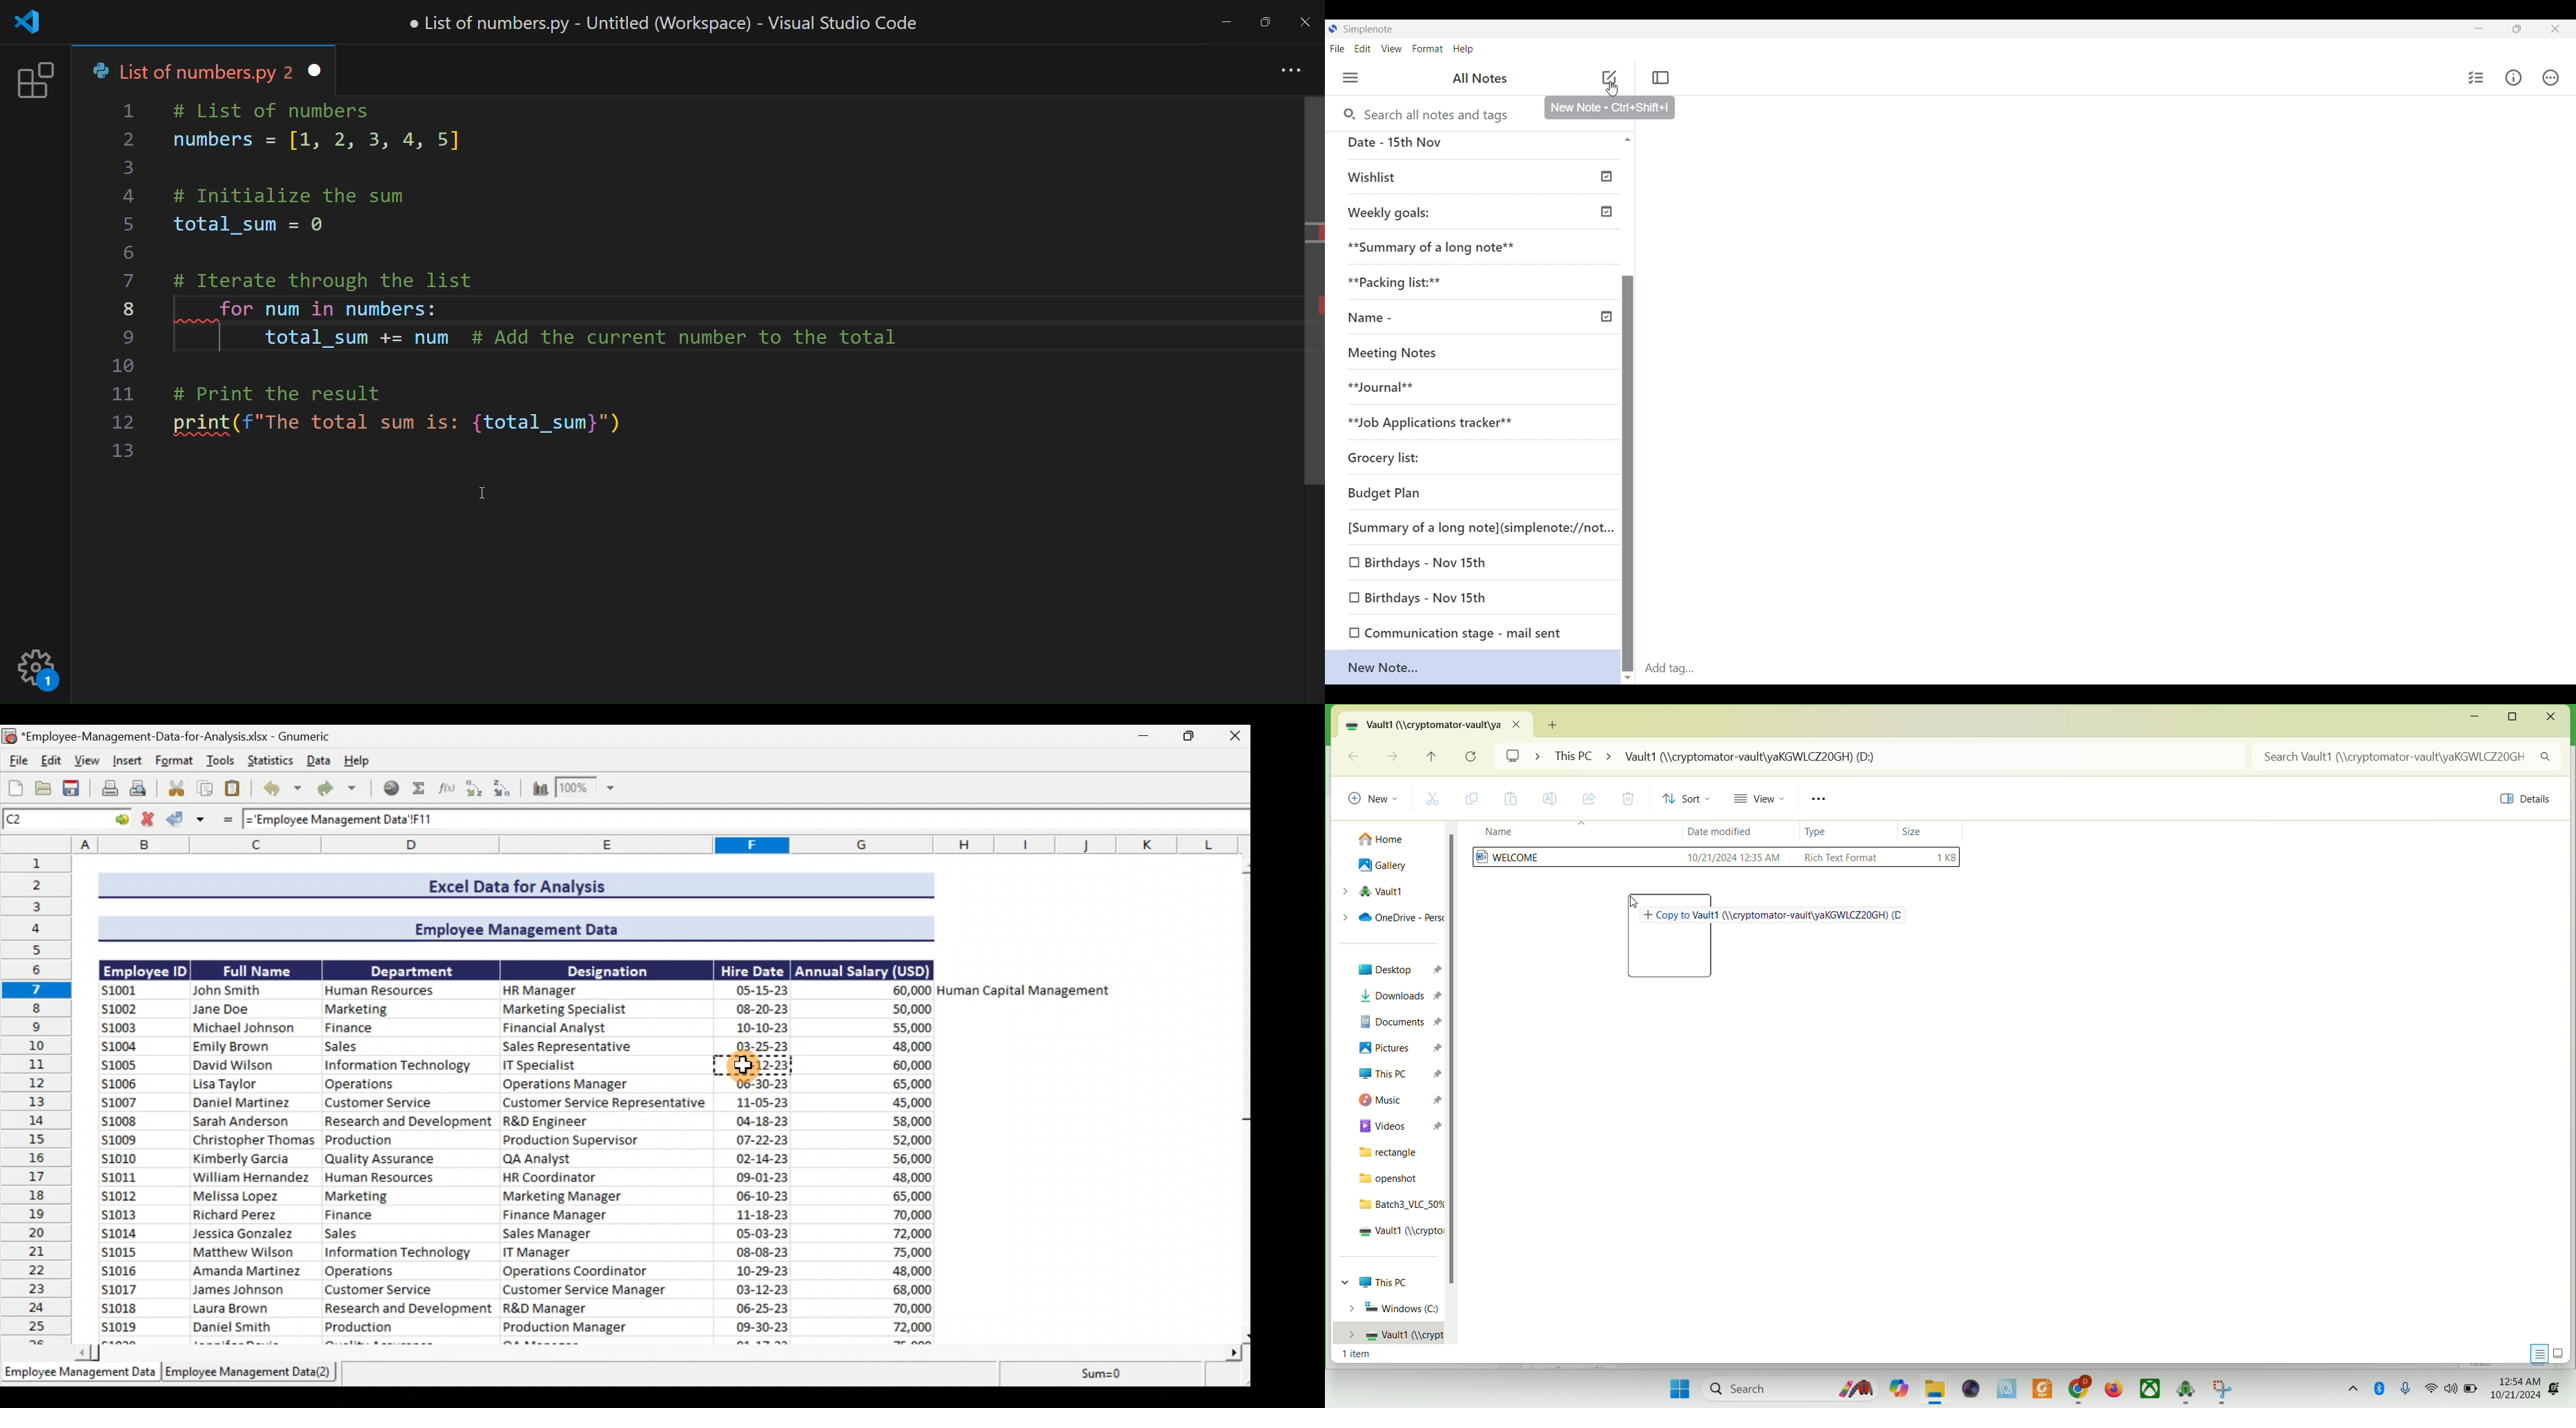  Describe the element at coordinates (1383, 866) in the screenshot. I see `gallery` at that location.